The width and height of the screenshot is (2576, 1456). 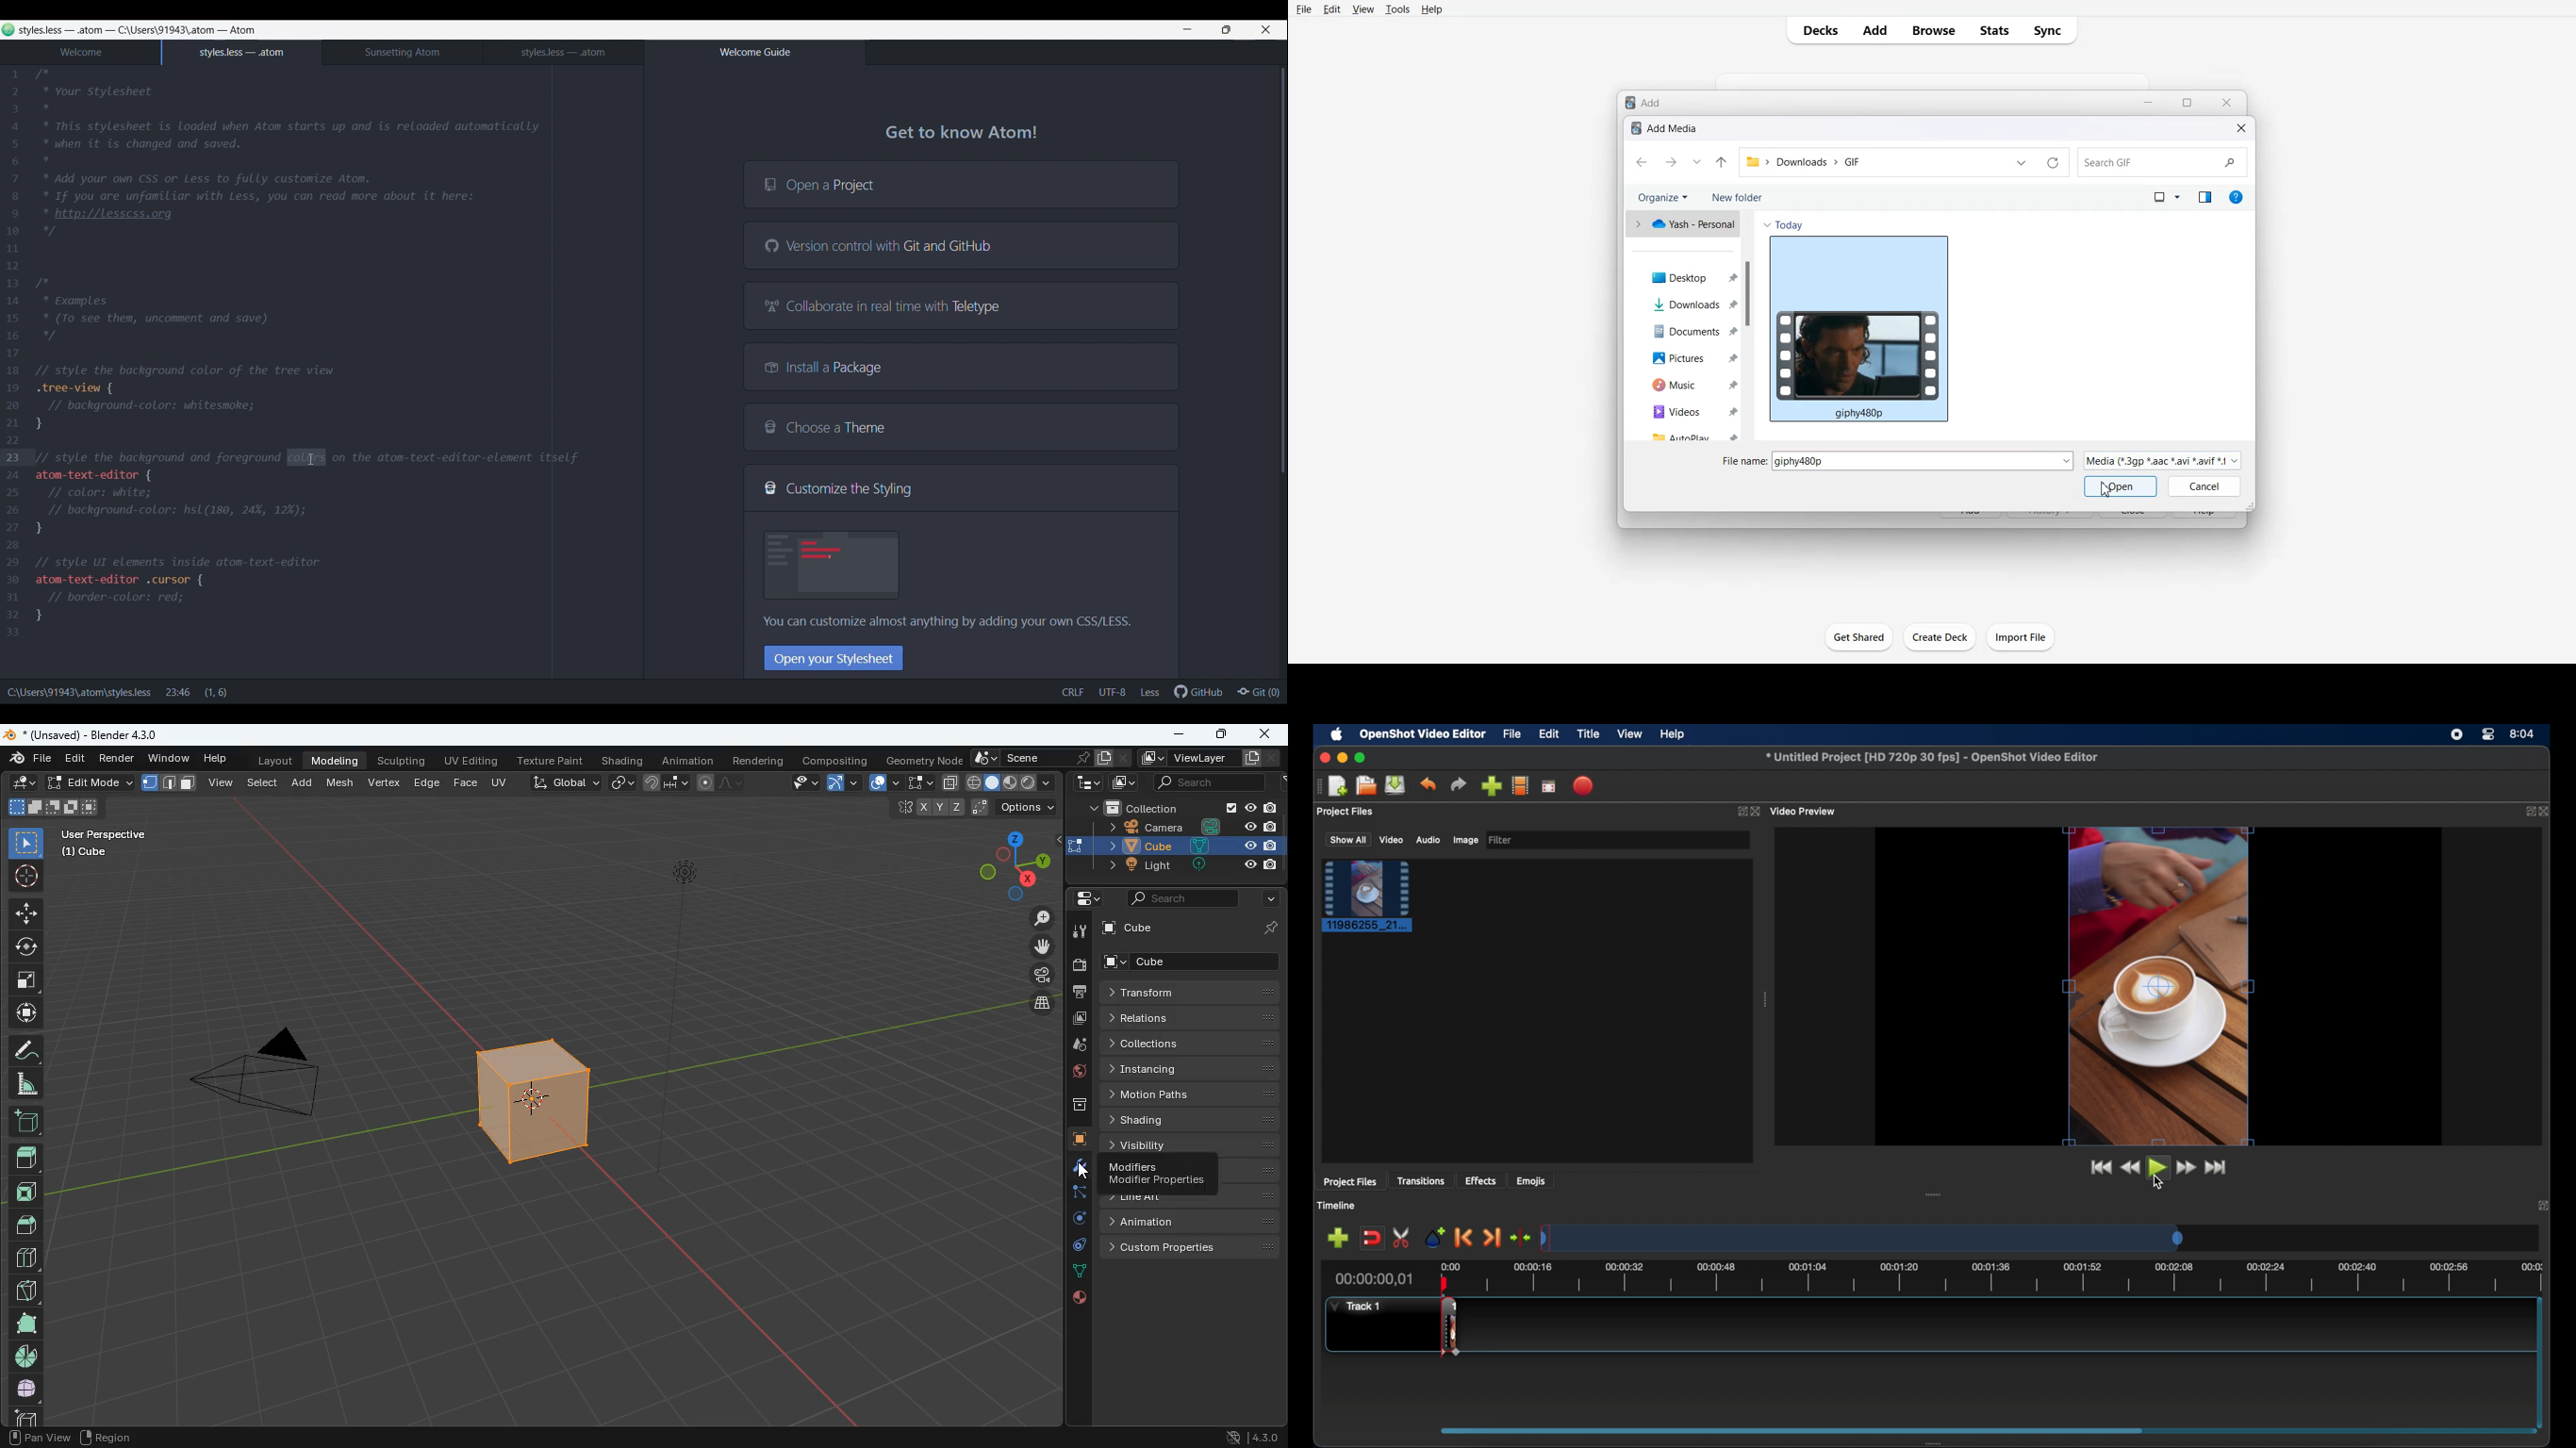 I want to click on File name, so click(x=1745, y=461).